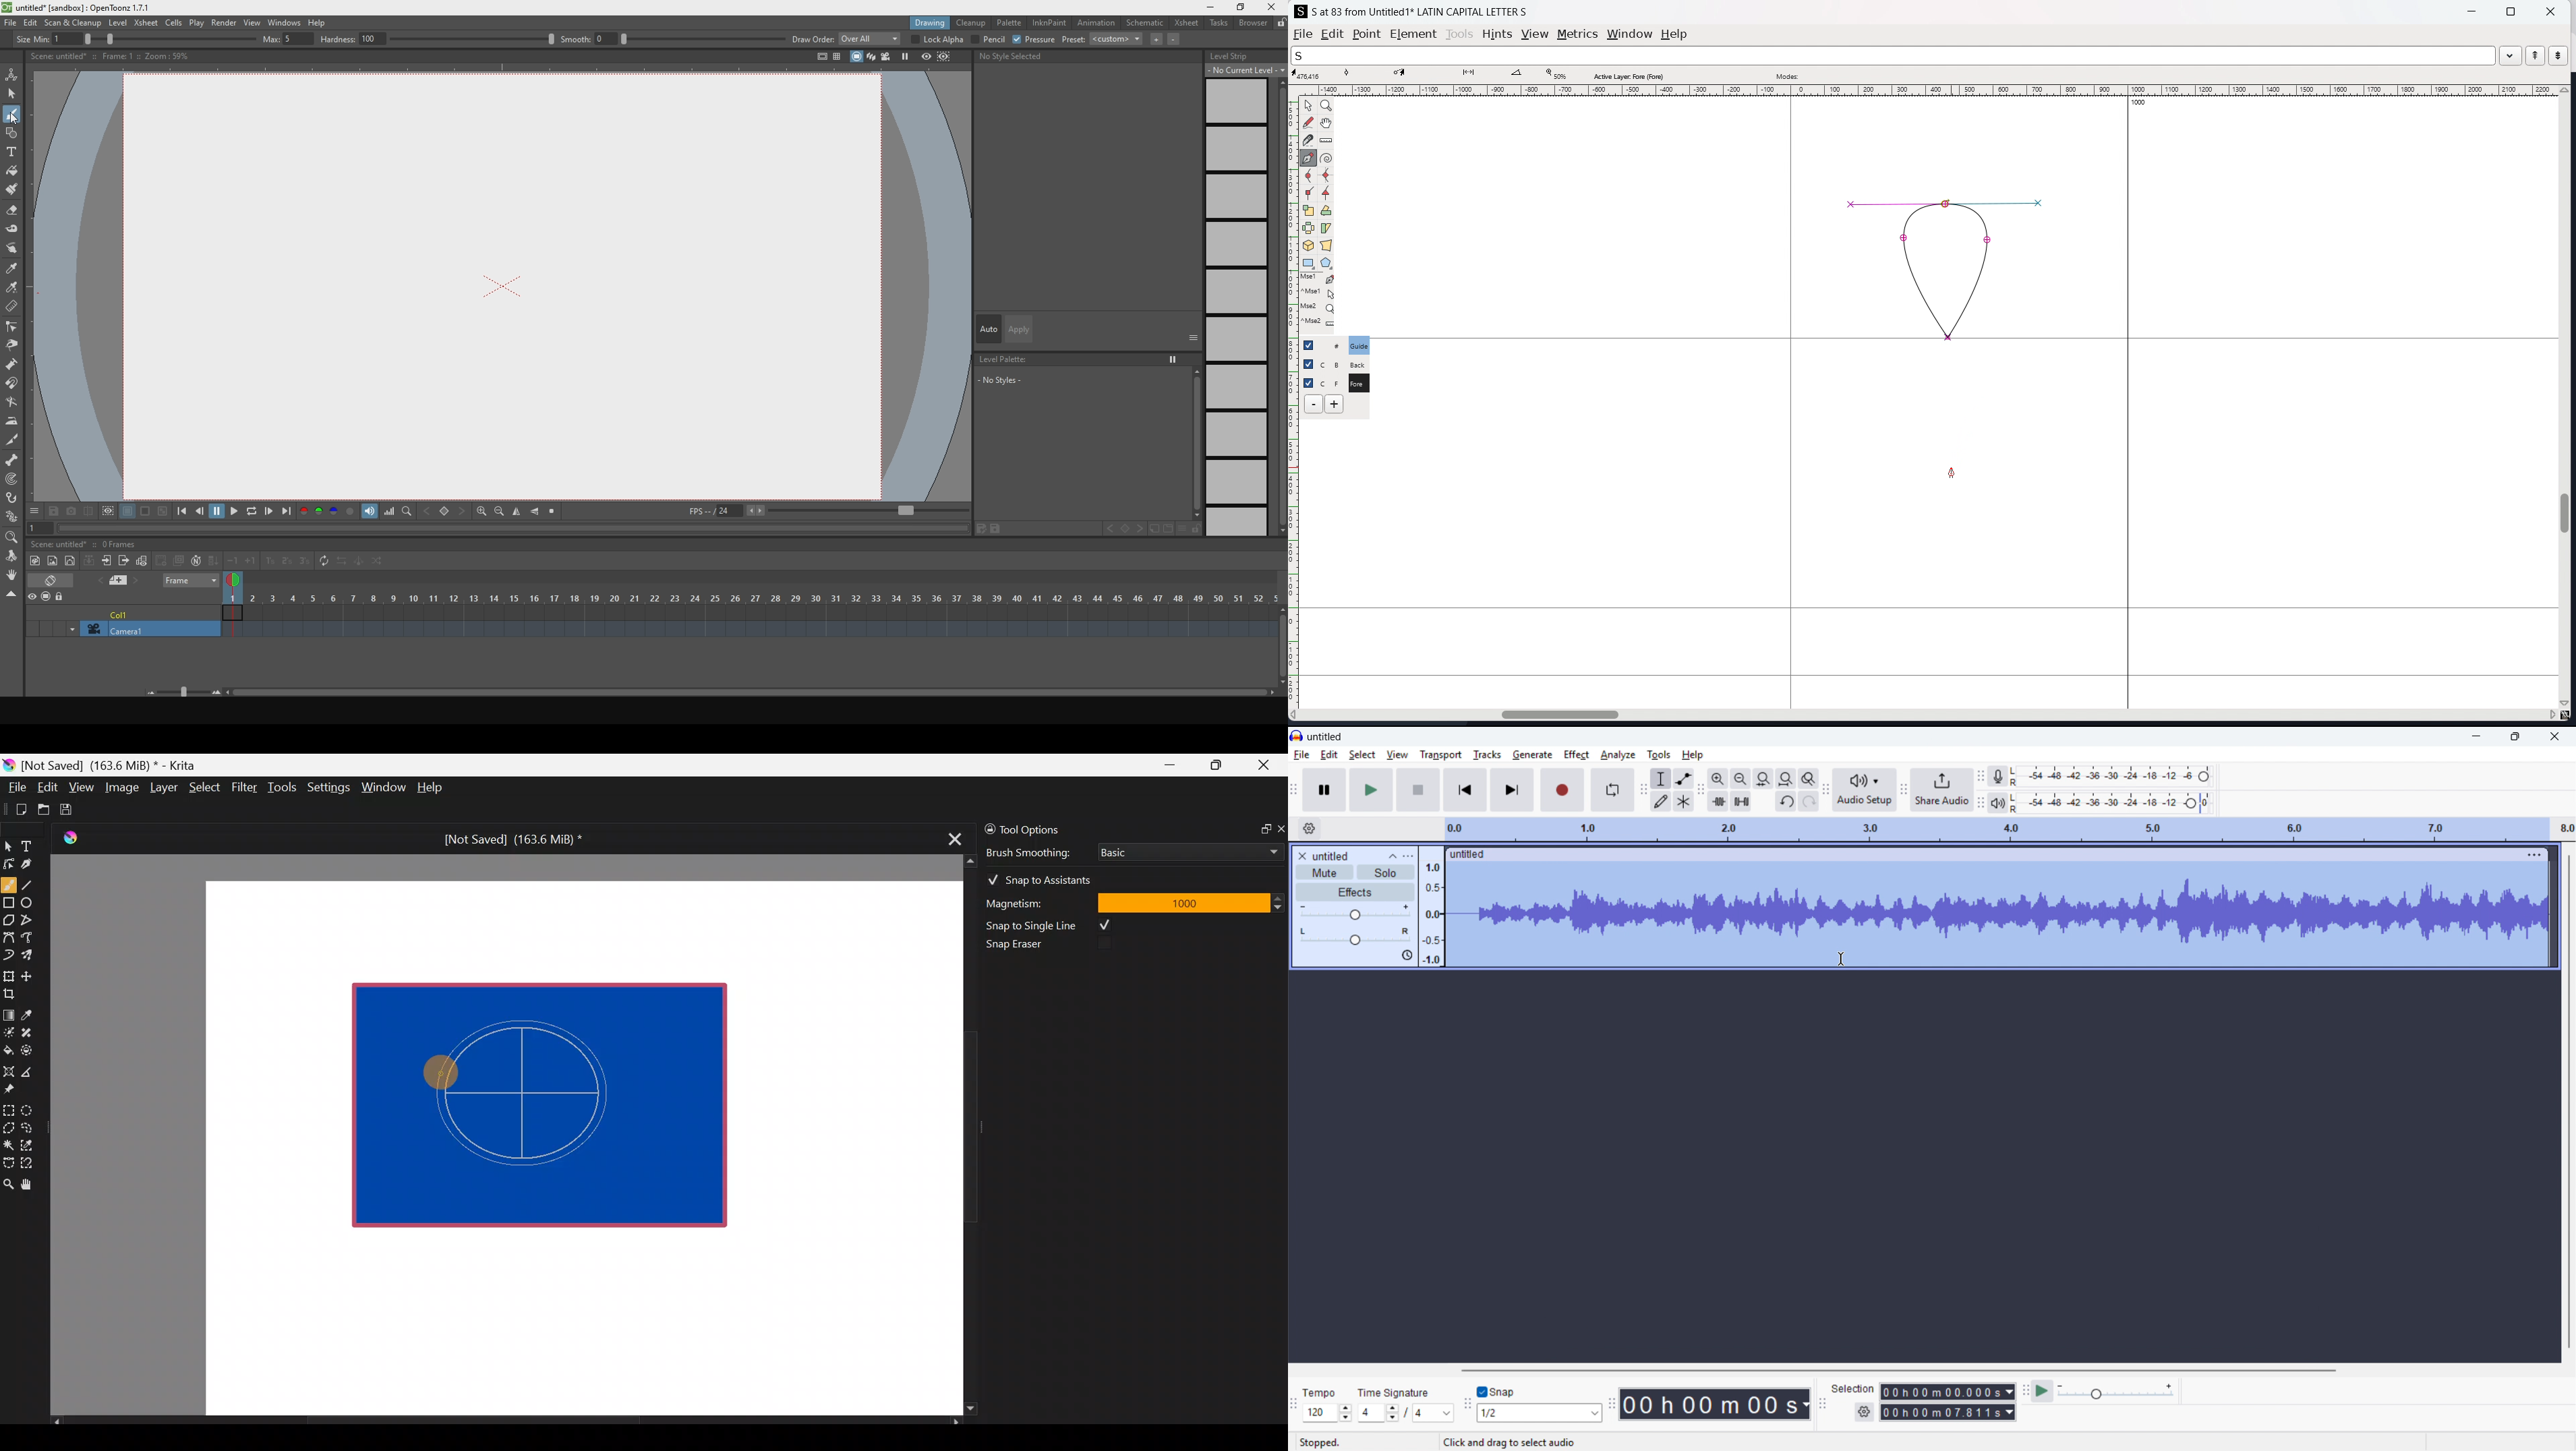  I want to click on Play at speed toolbar , so click(2023, 1391).